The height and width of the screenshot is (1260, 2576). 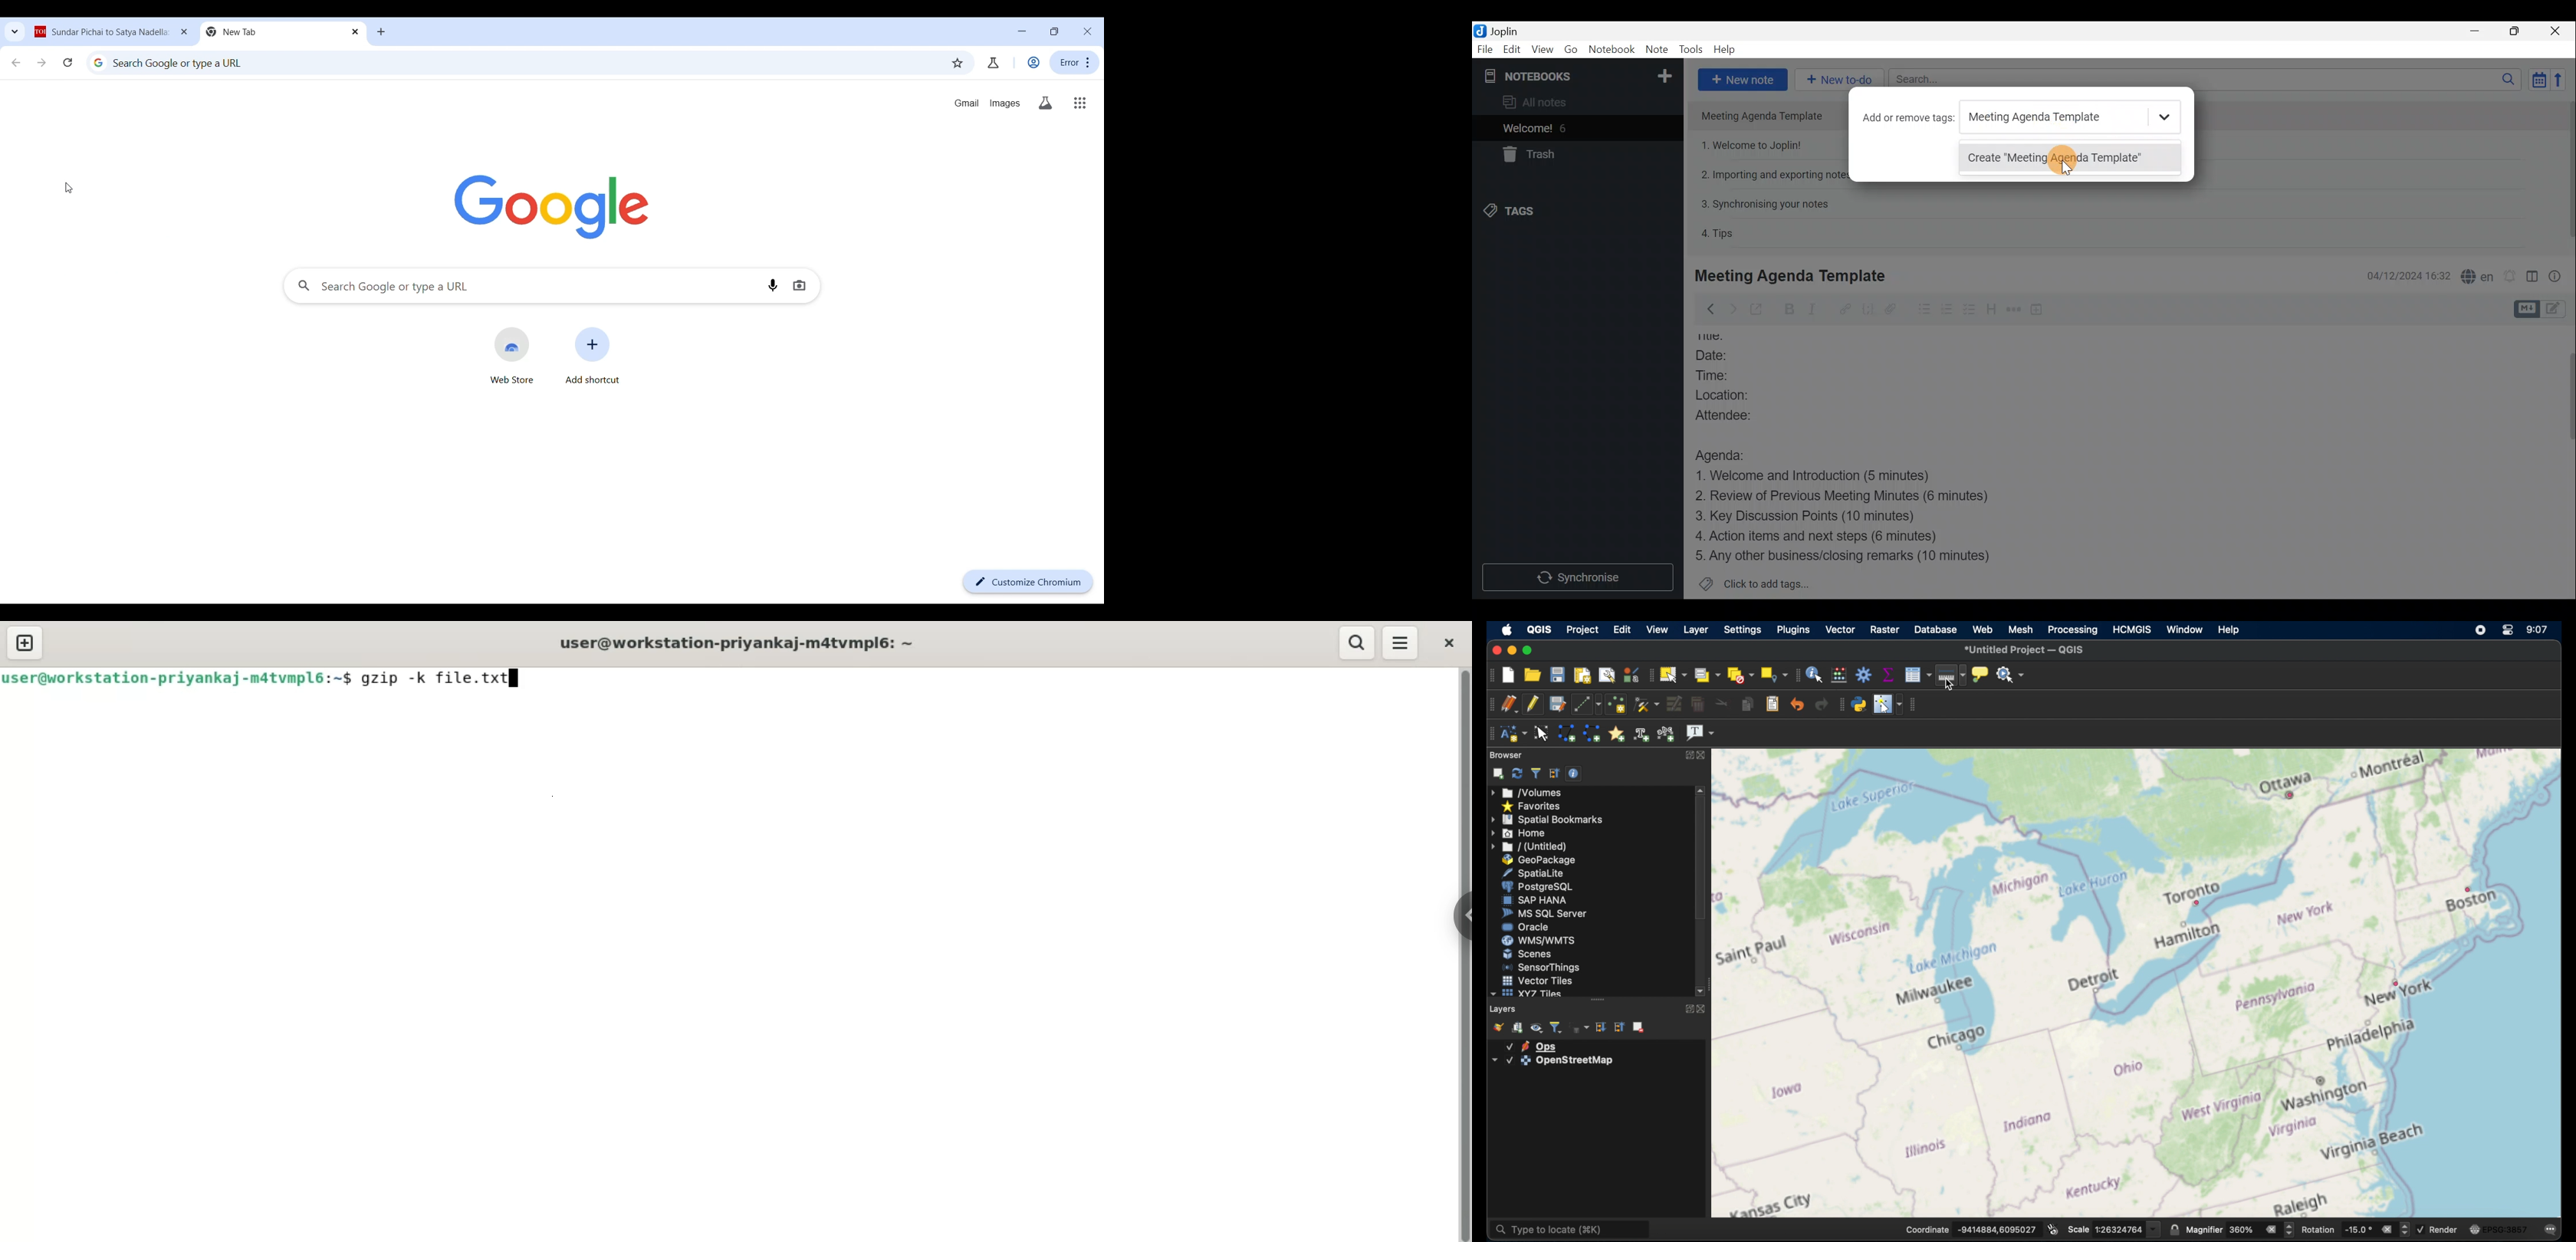 I want to click on Note, so click(x=1655, y=47).